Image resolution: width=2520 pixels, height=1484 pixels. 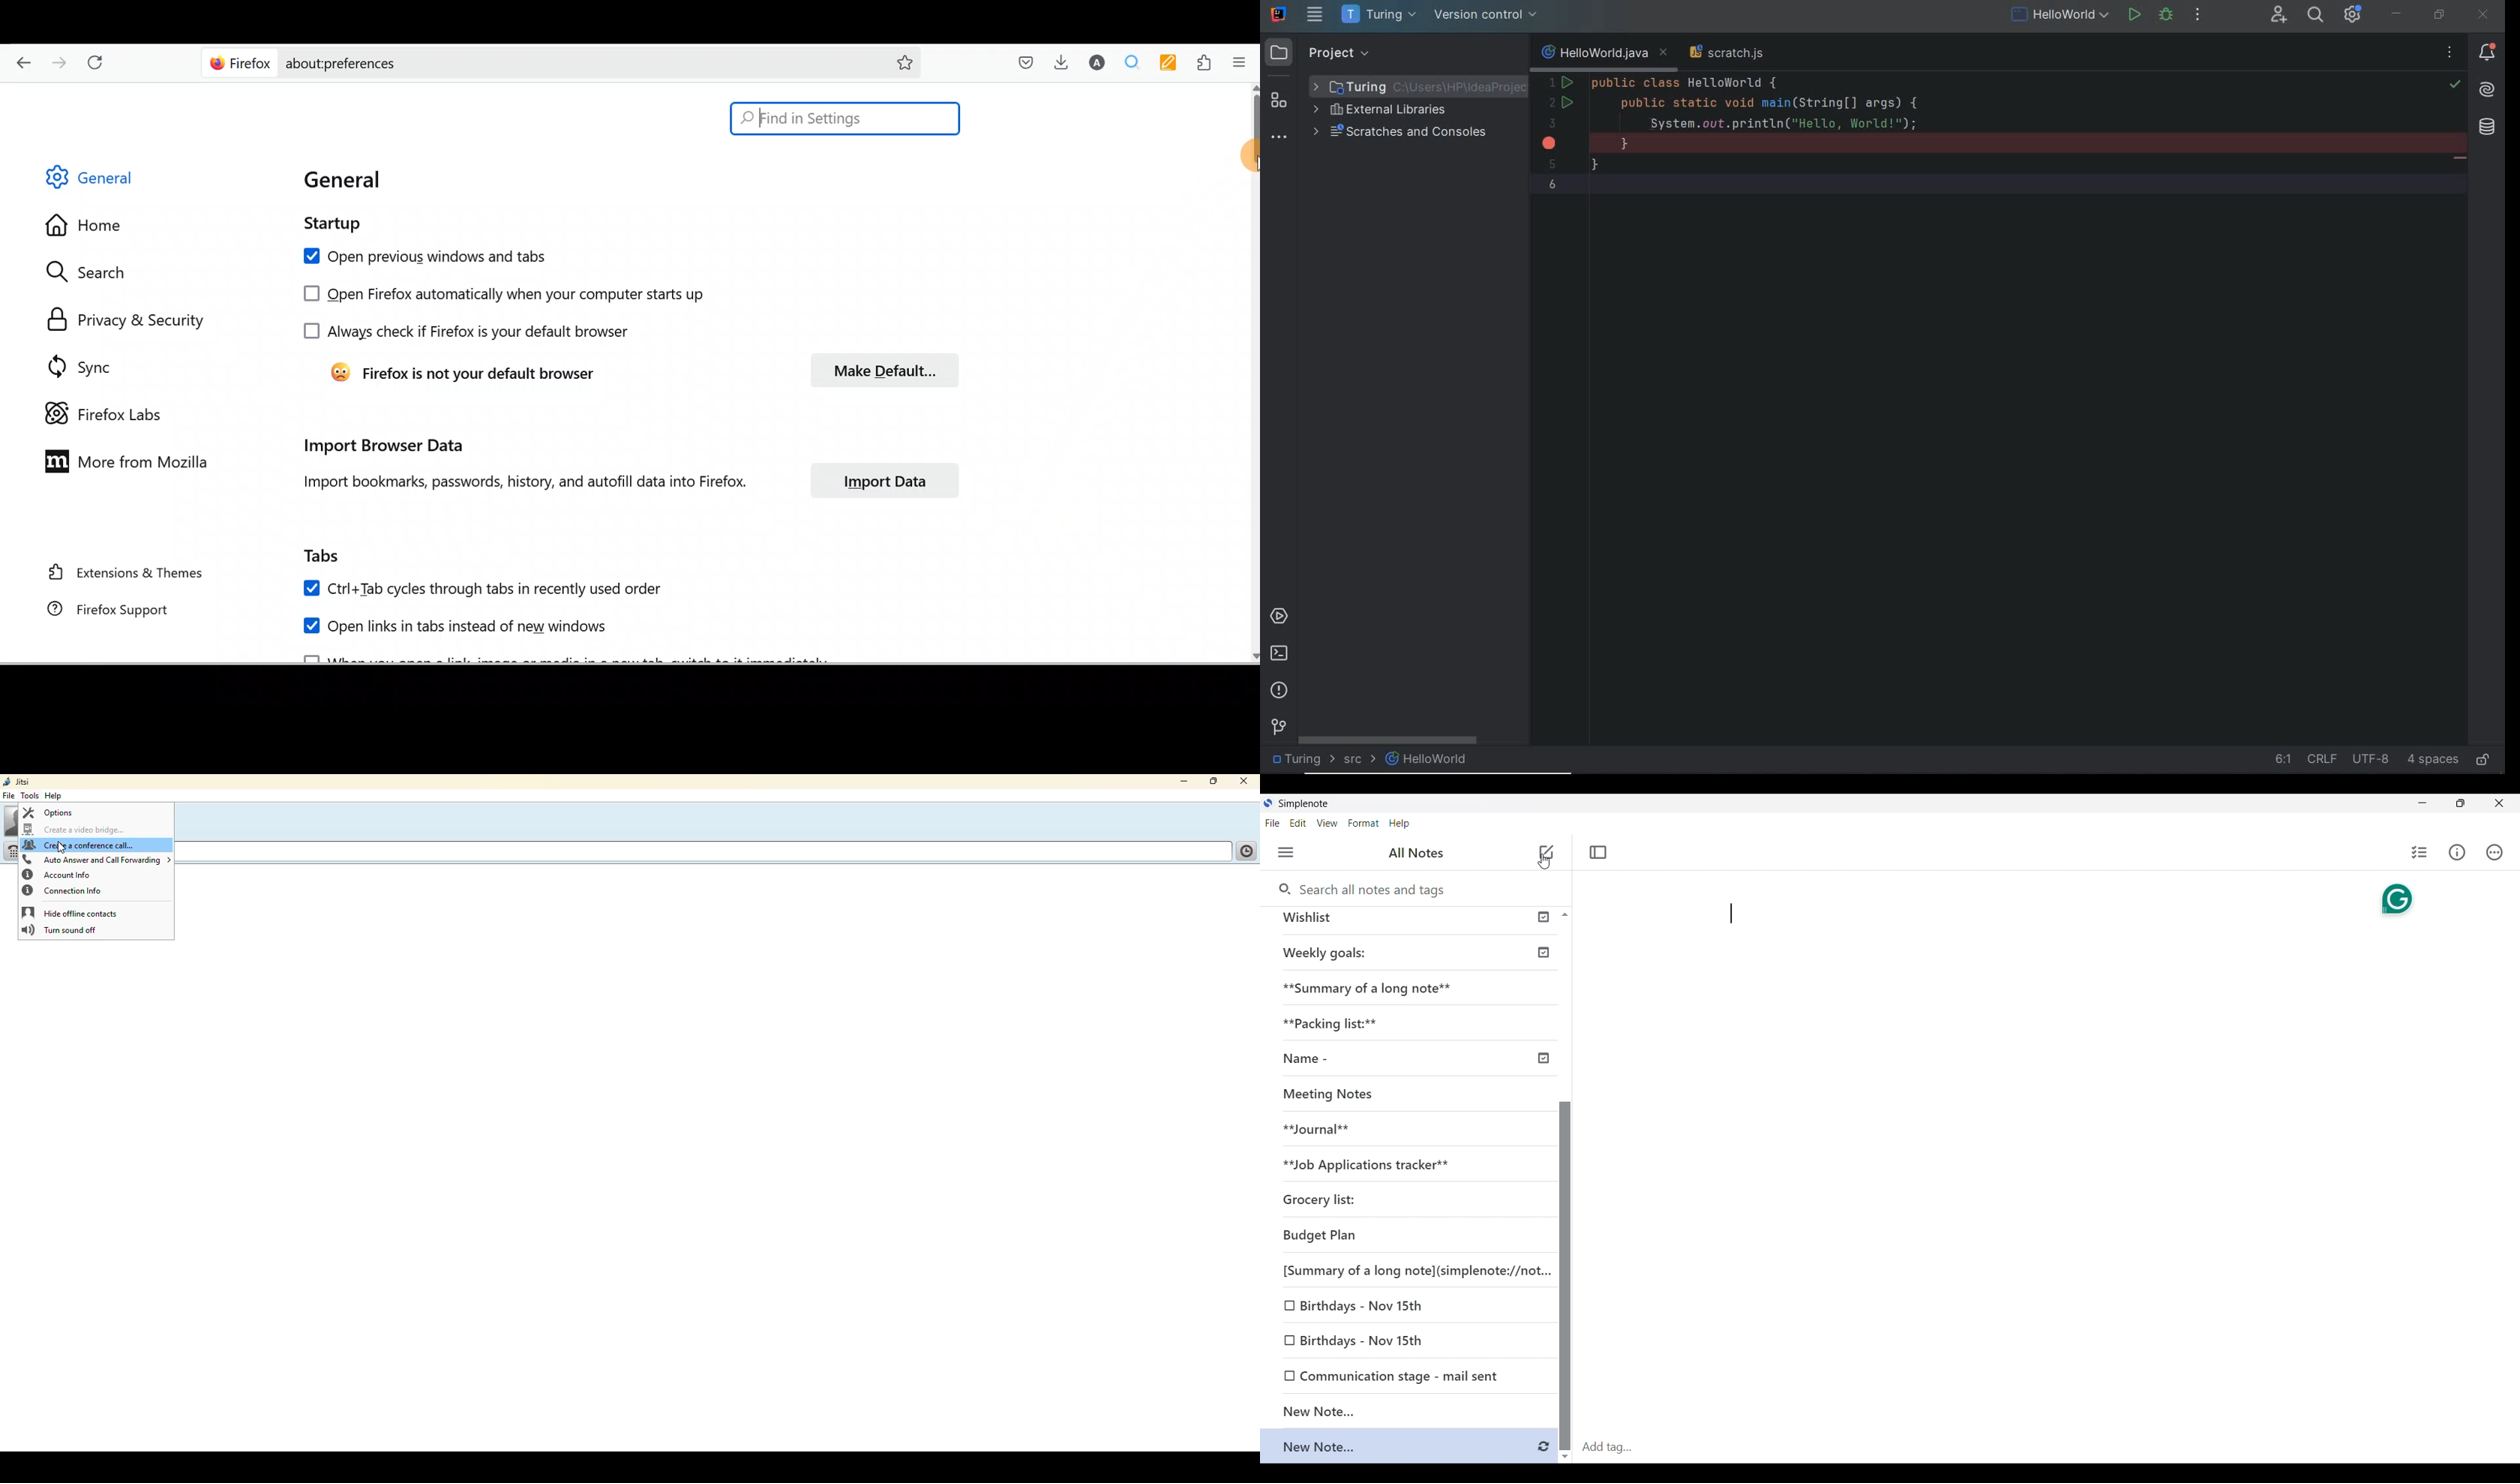 I want to click on go to line, so click(x=2280, y=758).